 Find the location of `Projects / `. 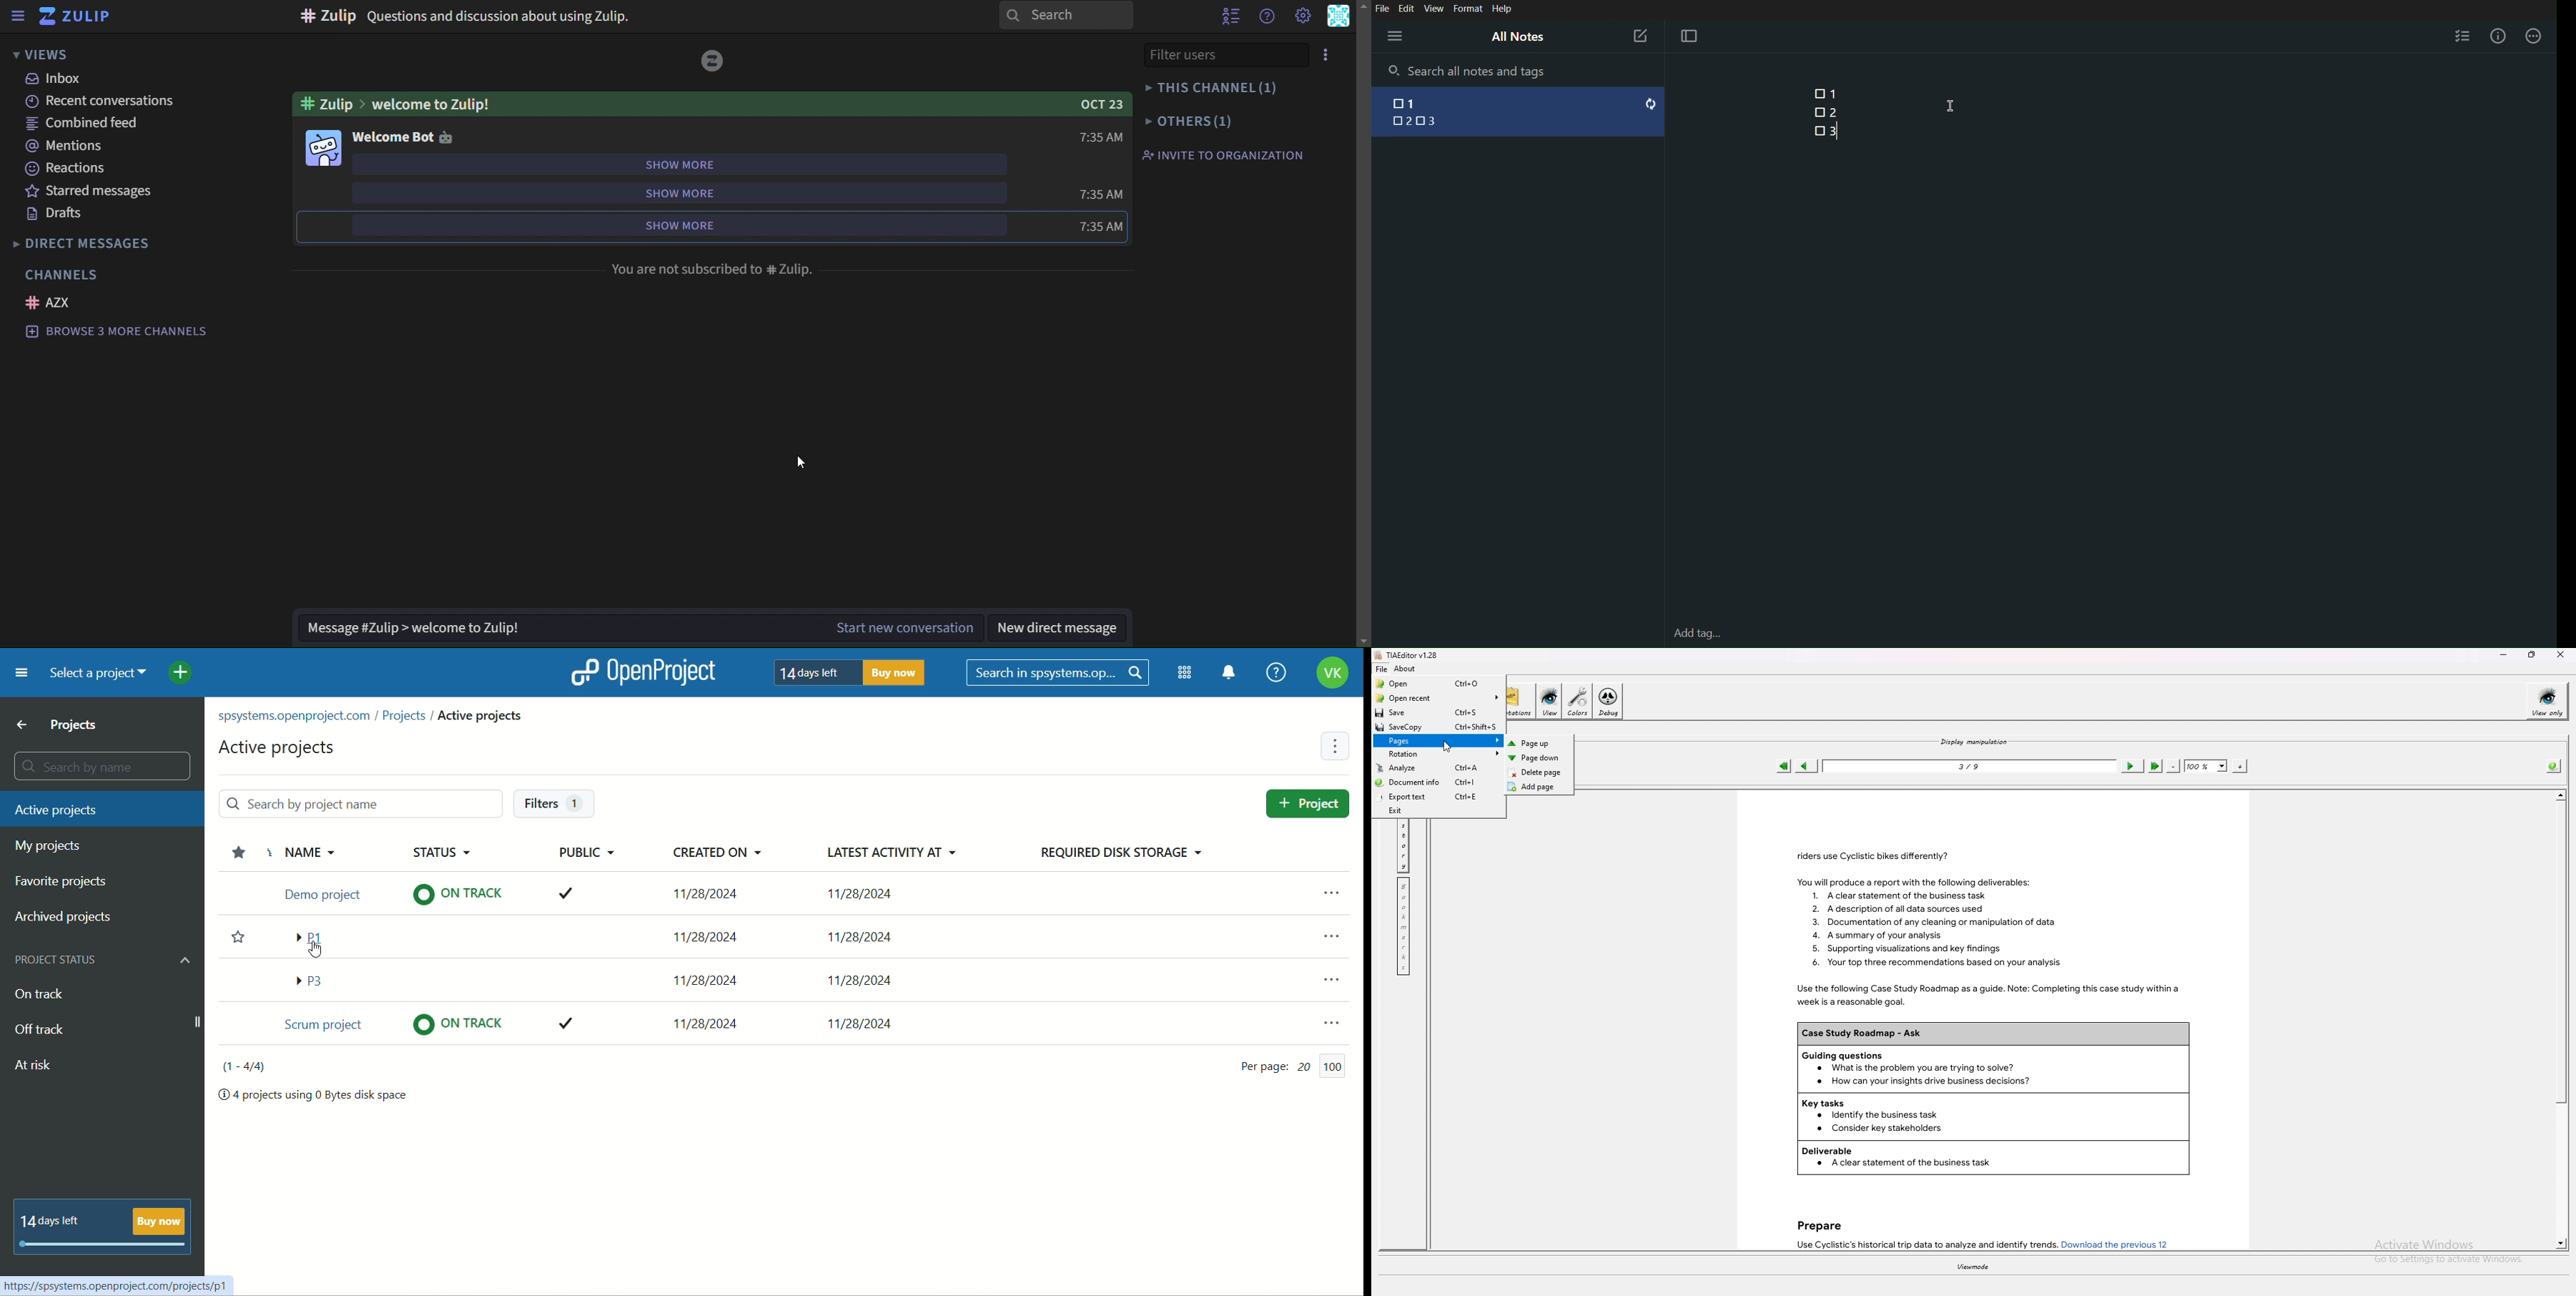

Projects /  is located at coordinates (408, 718).